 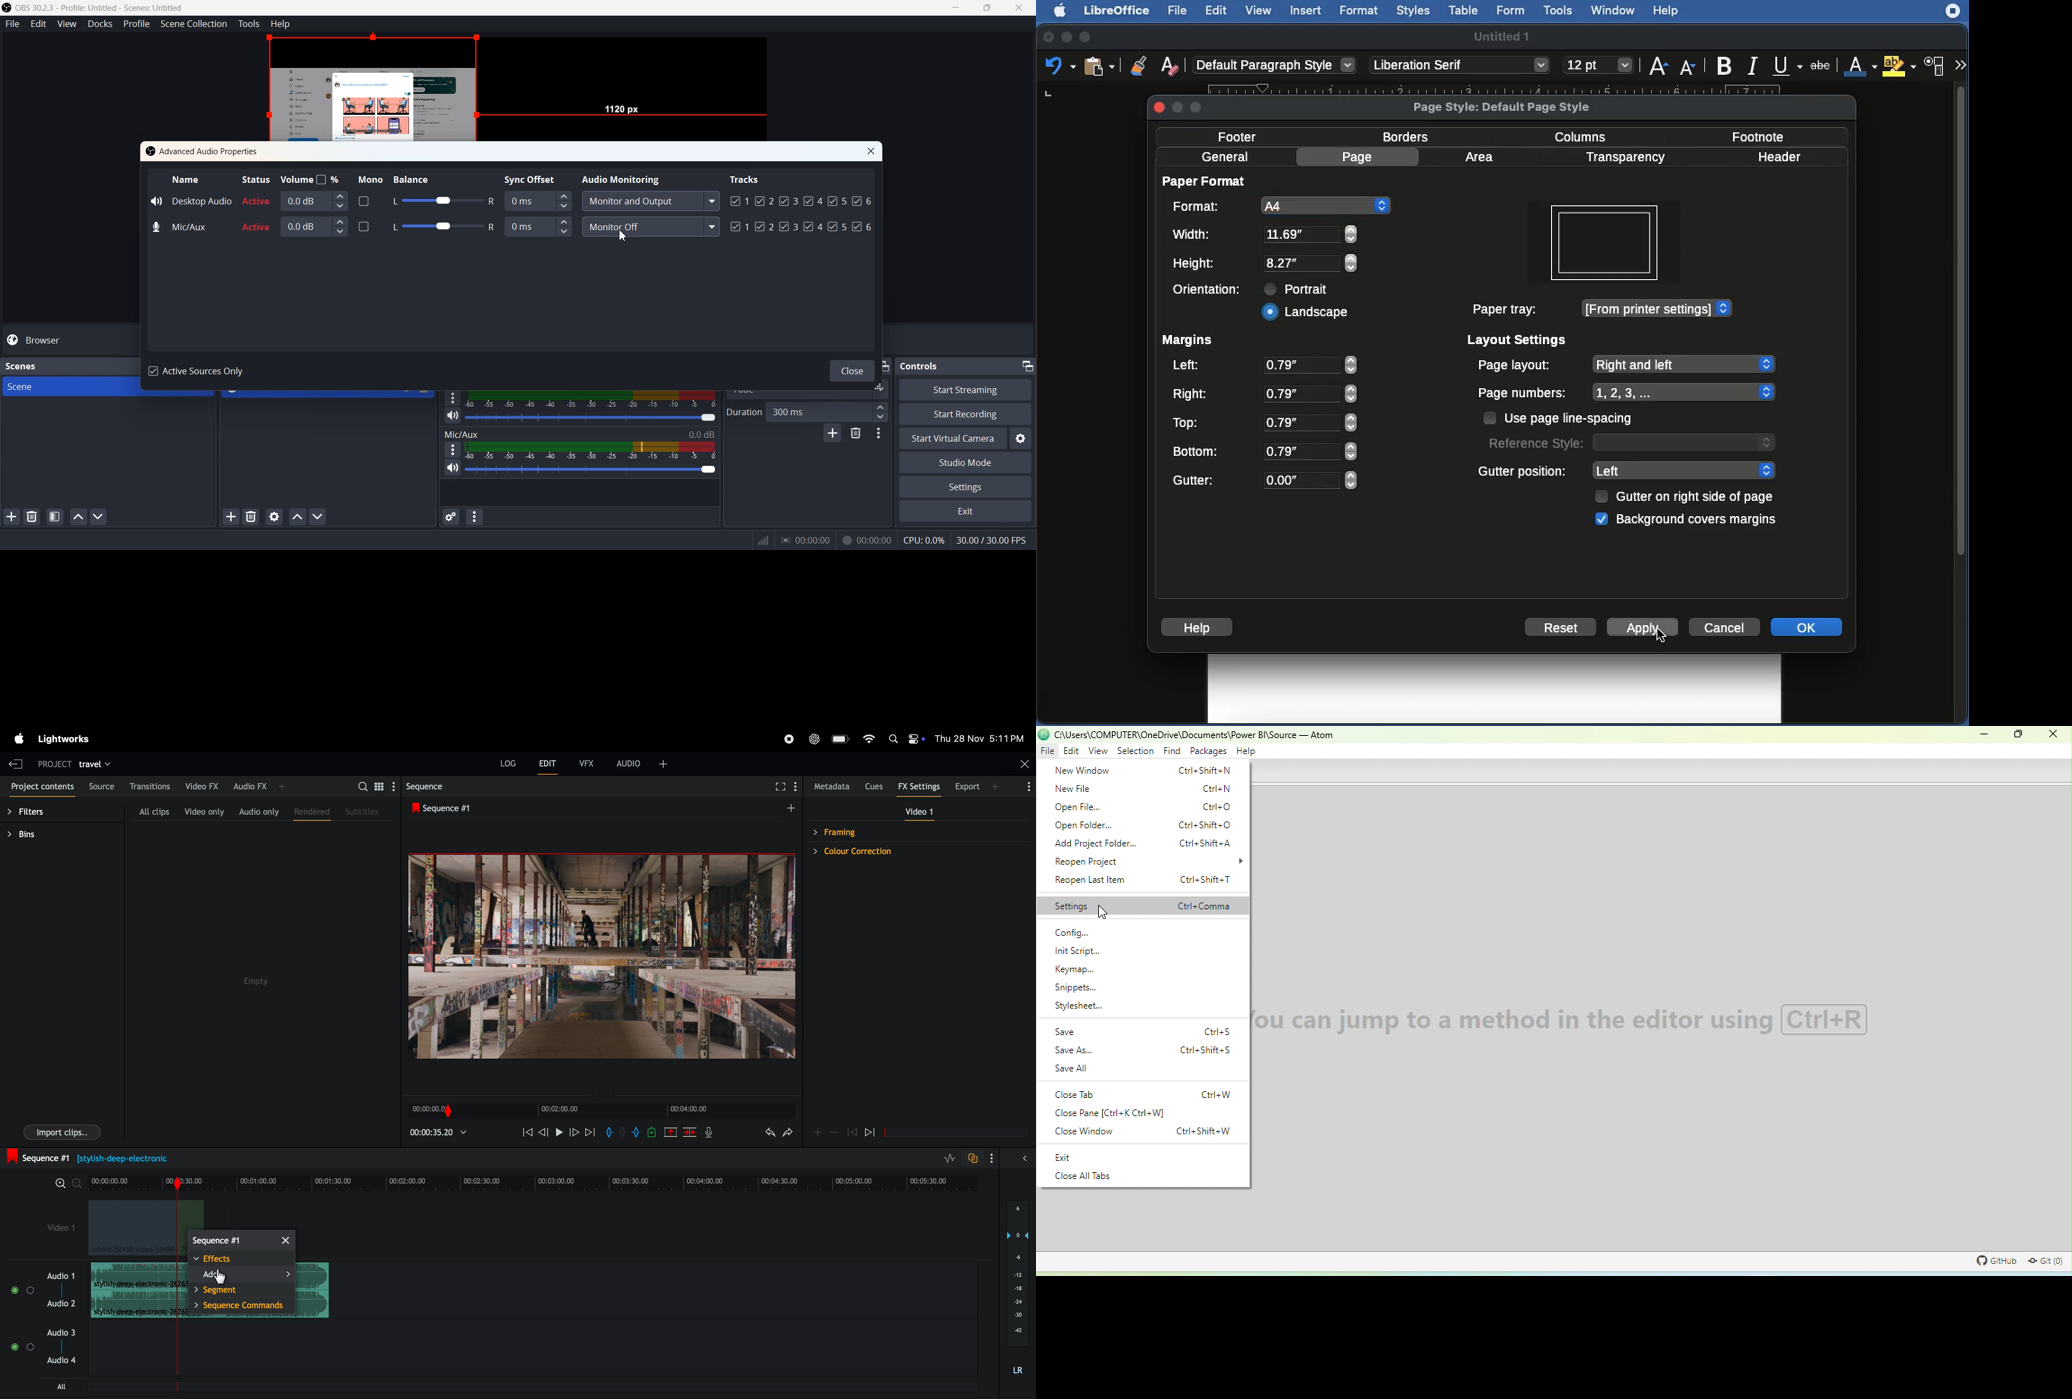 What do you see at coordinates (965, 414) in the screenshot?
I see `Start Recording` at bounding box center [965, 414].